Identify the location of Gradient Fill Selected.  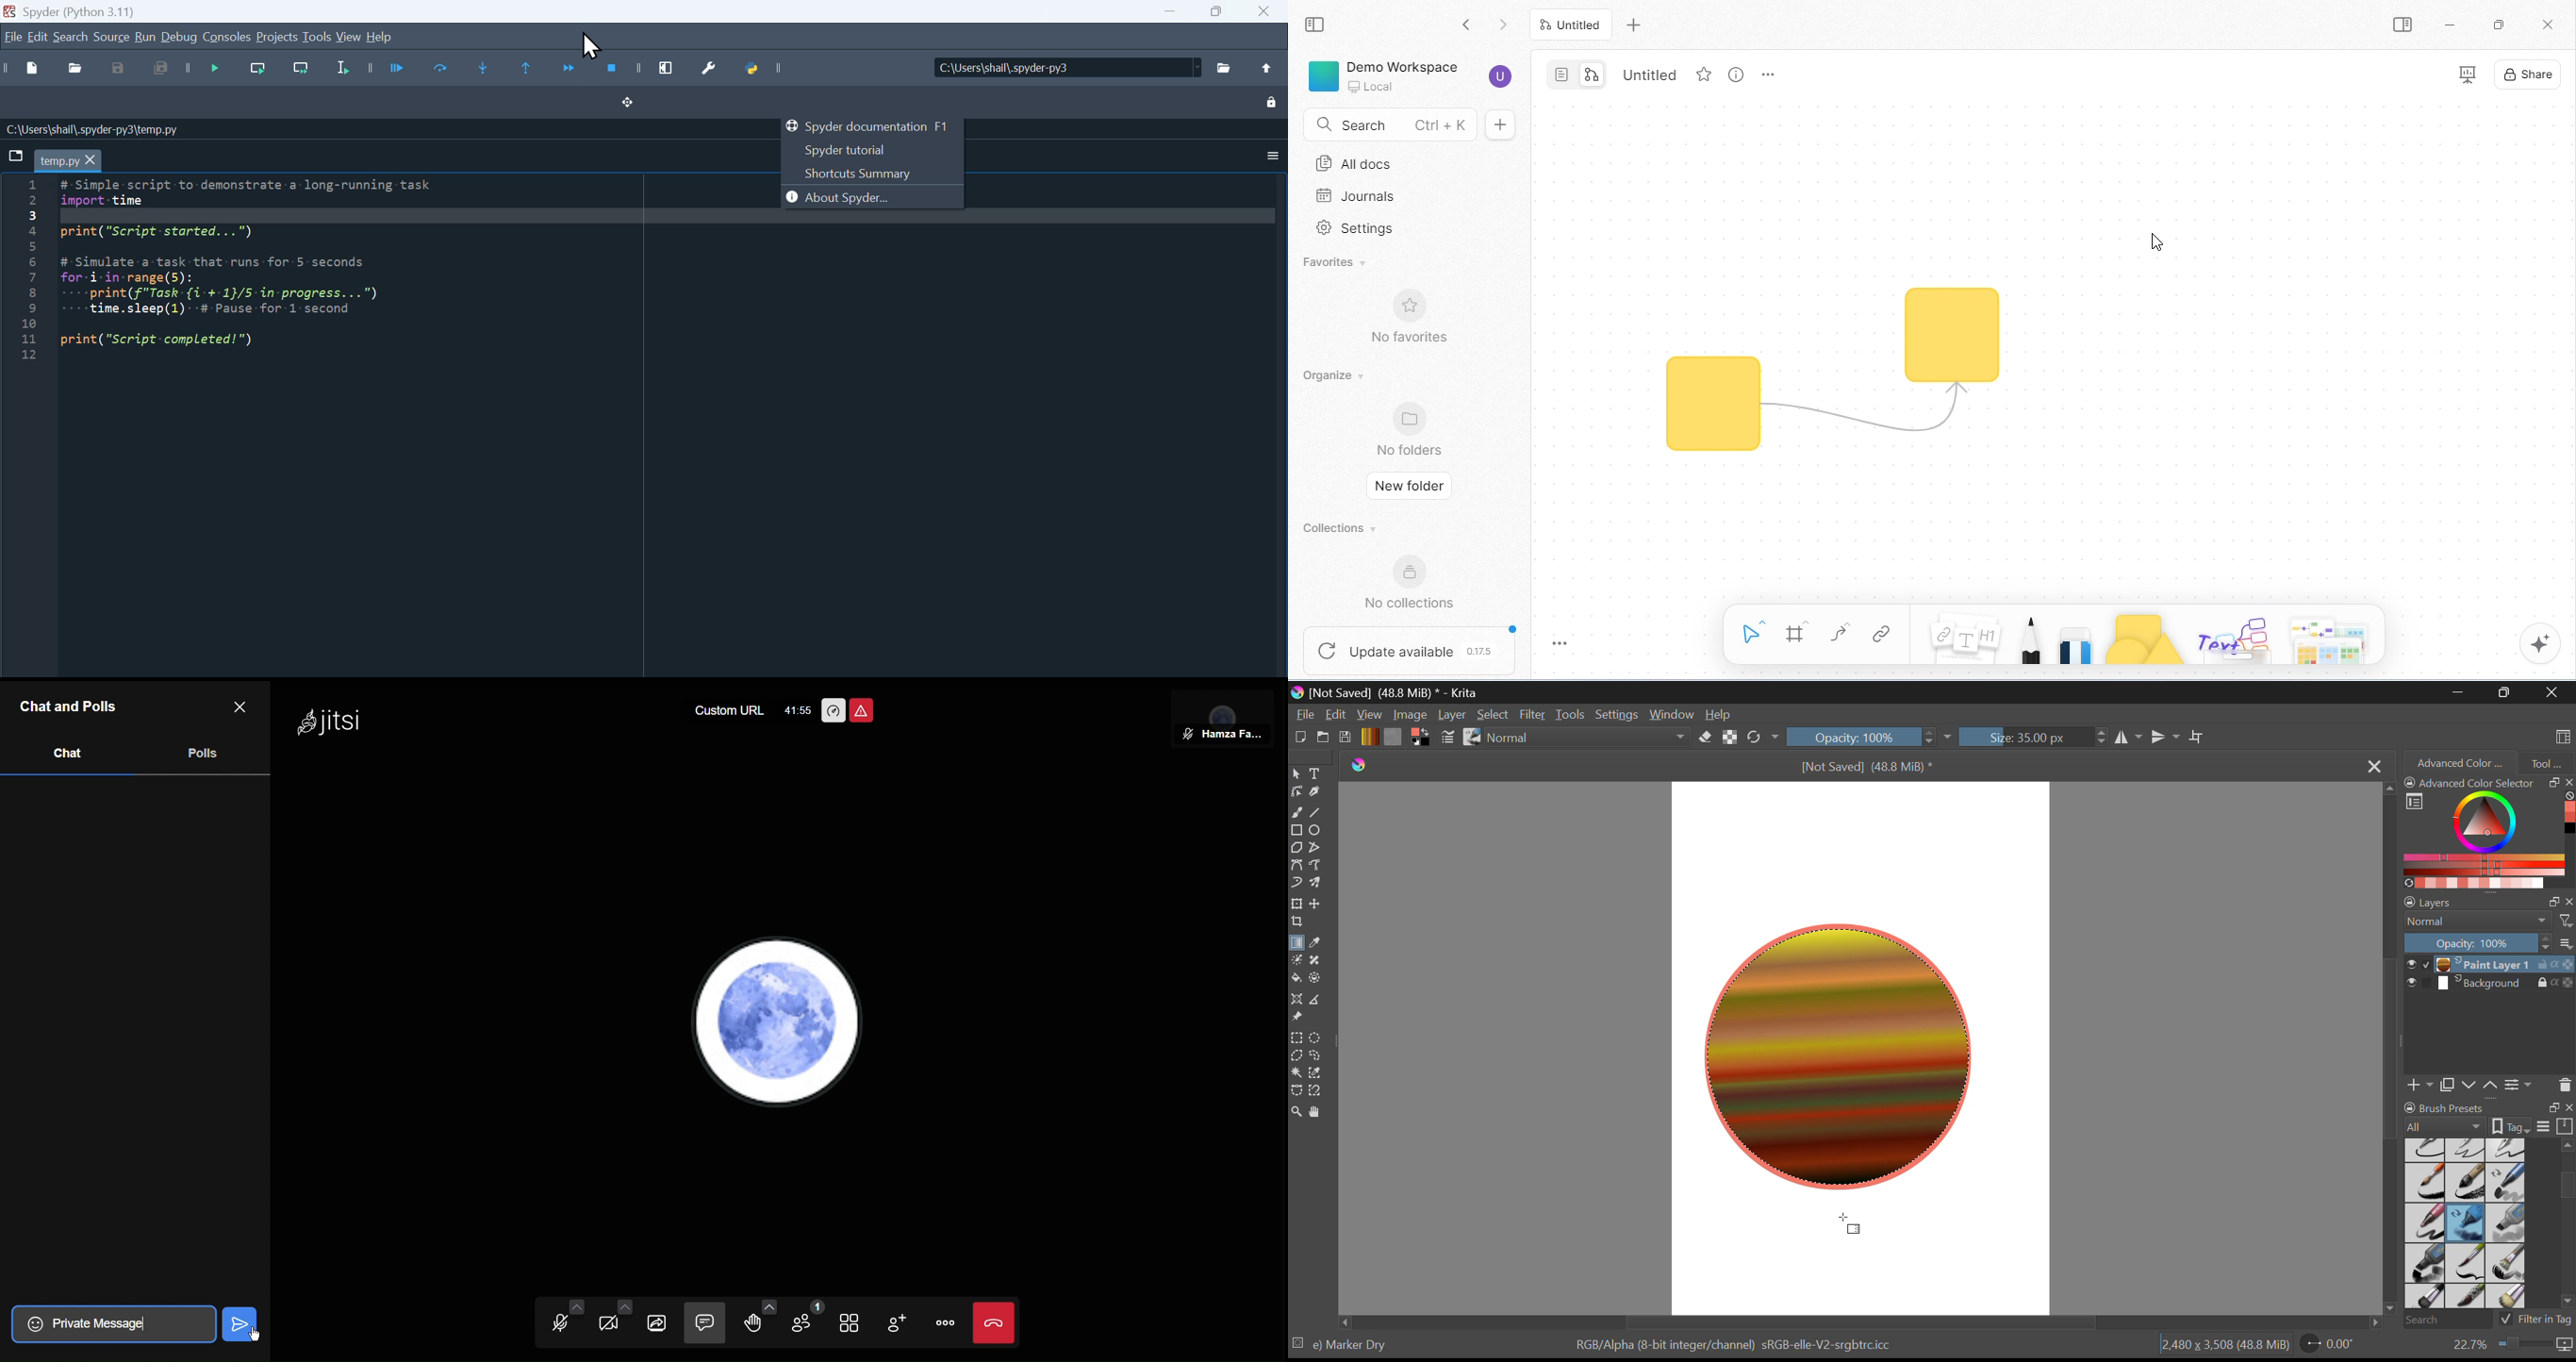
(1296, 944).